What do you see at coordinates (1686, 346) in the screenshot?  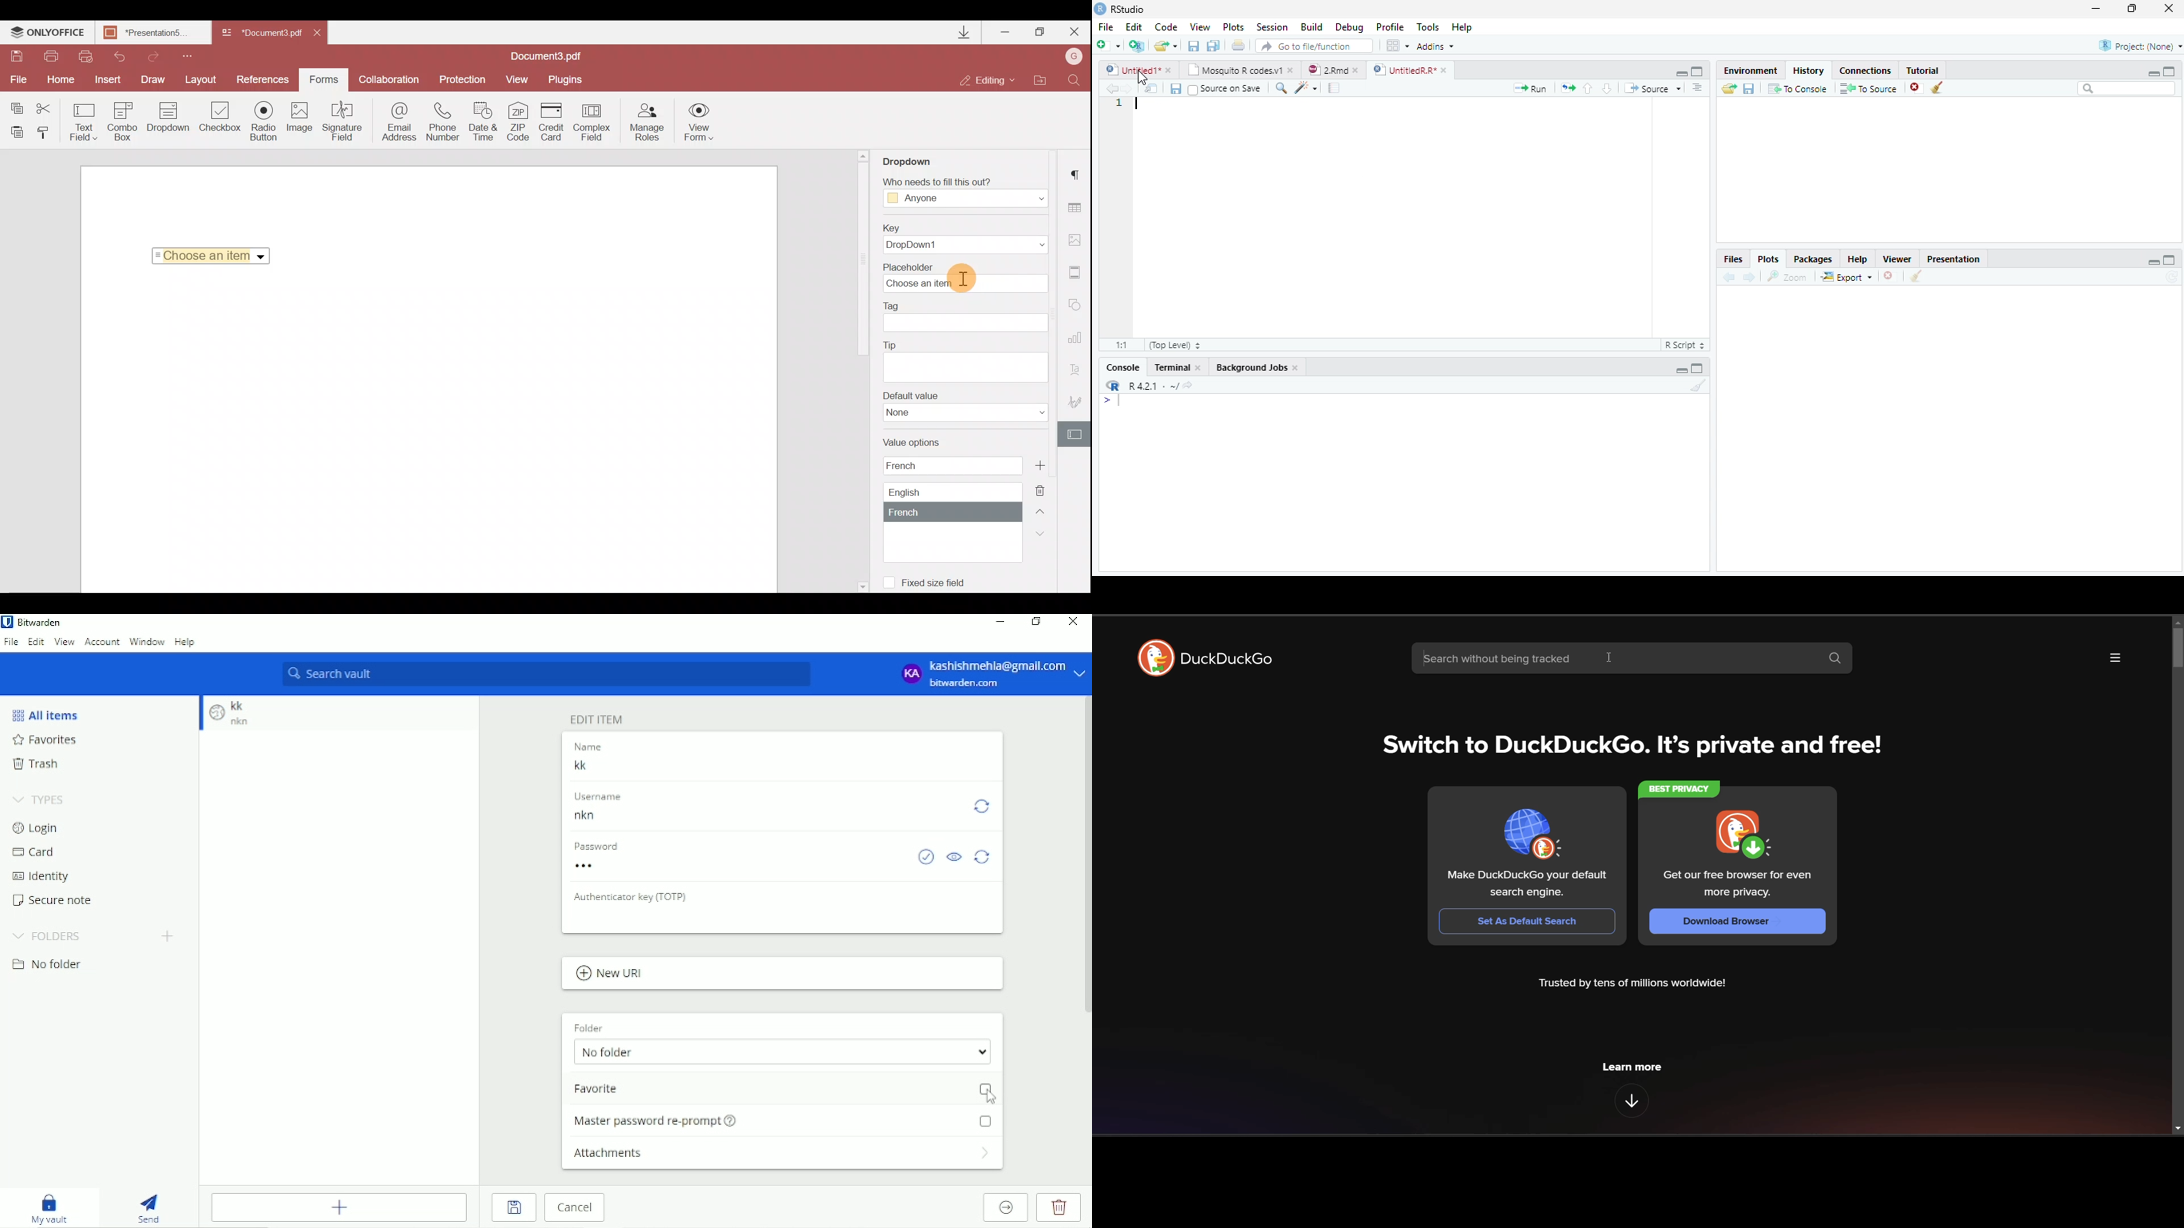 I see `R Script` at bounding box center [1686, 346].